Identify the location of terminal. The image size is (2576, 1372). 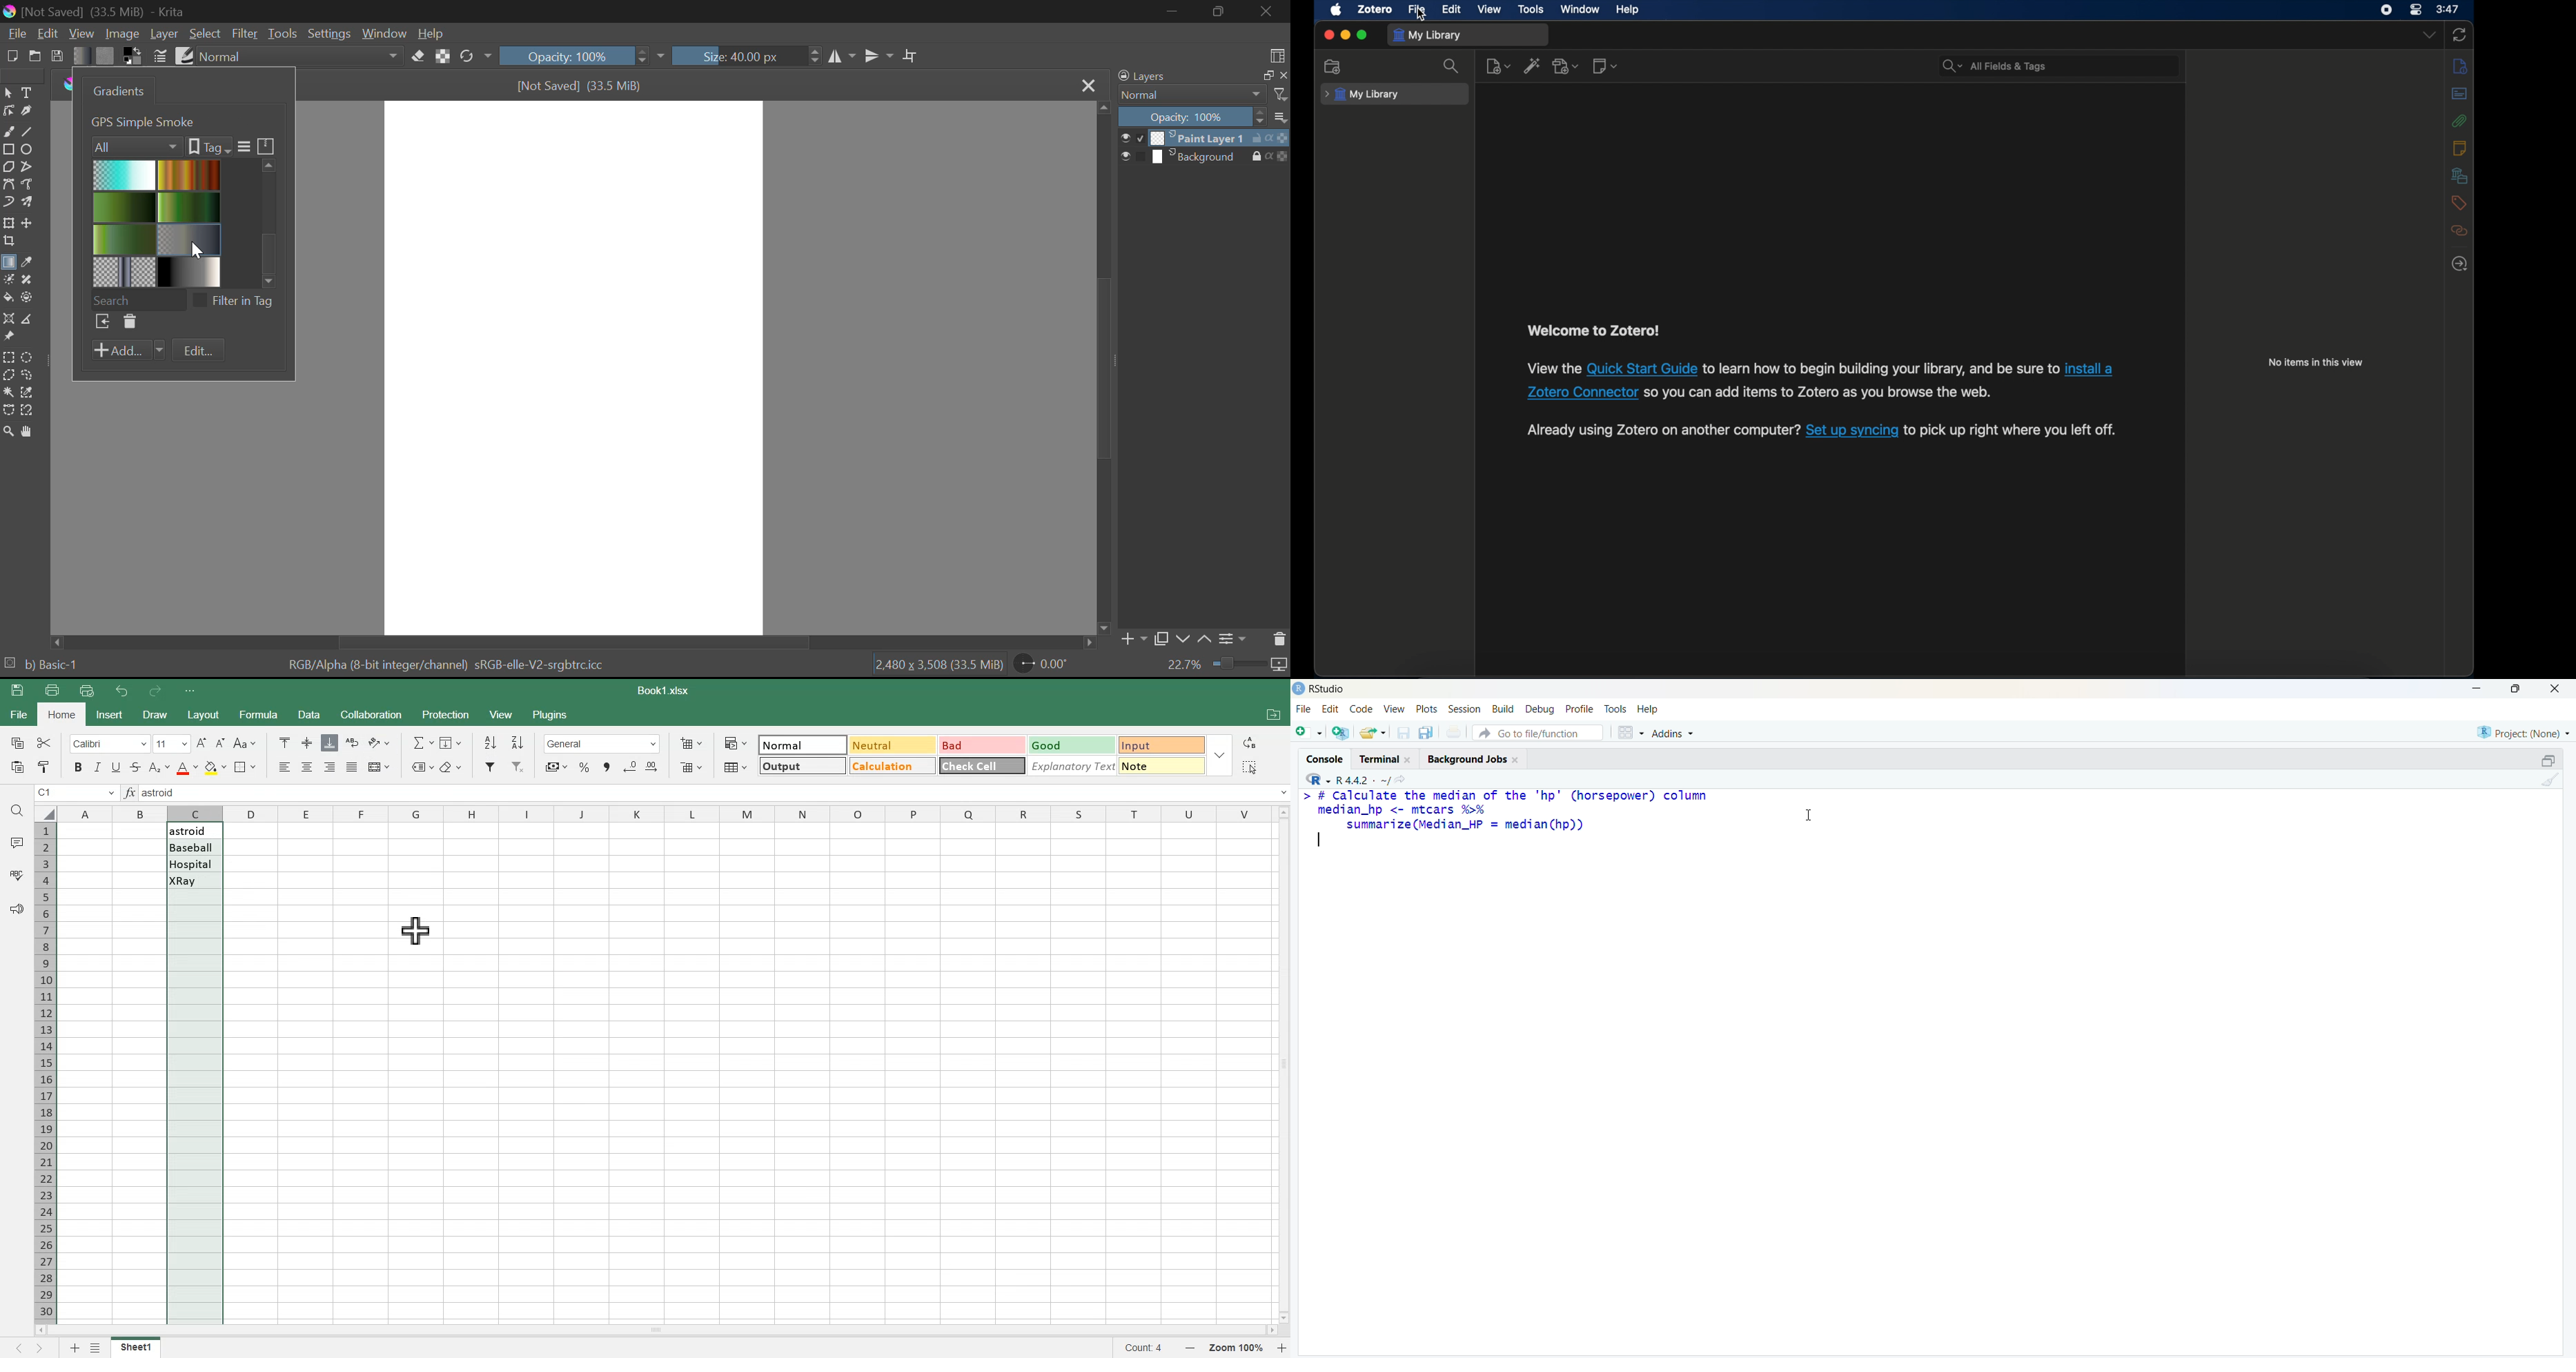
(1380, 759).